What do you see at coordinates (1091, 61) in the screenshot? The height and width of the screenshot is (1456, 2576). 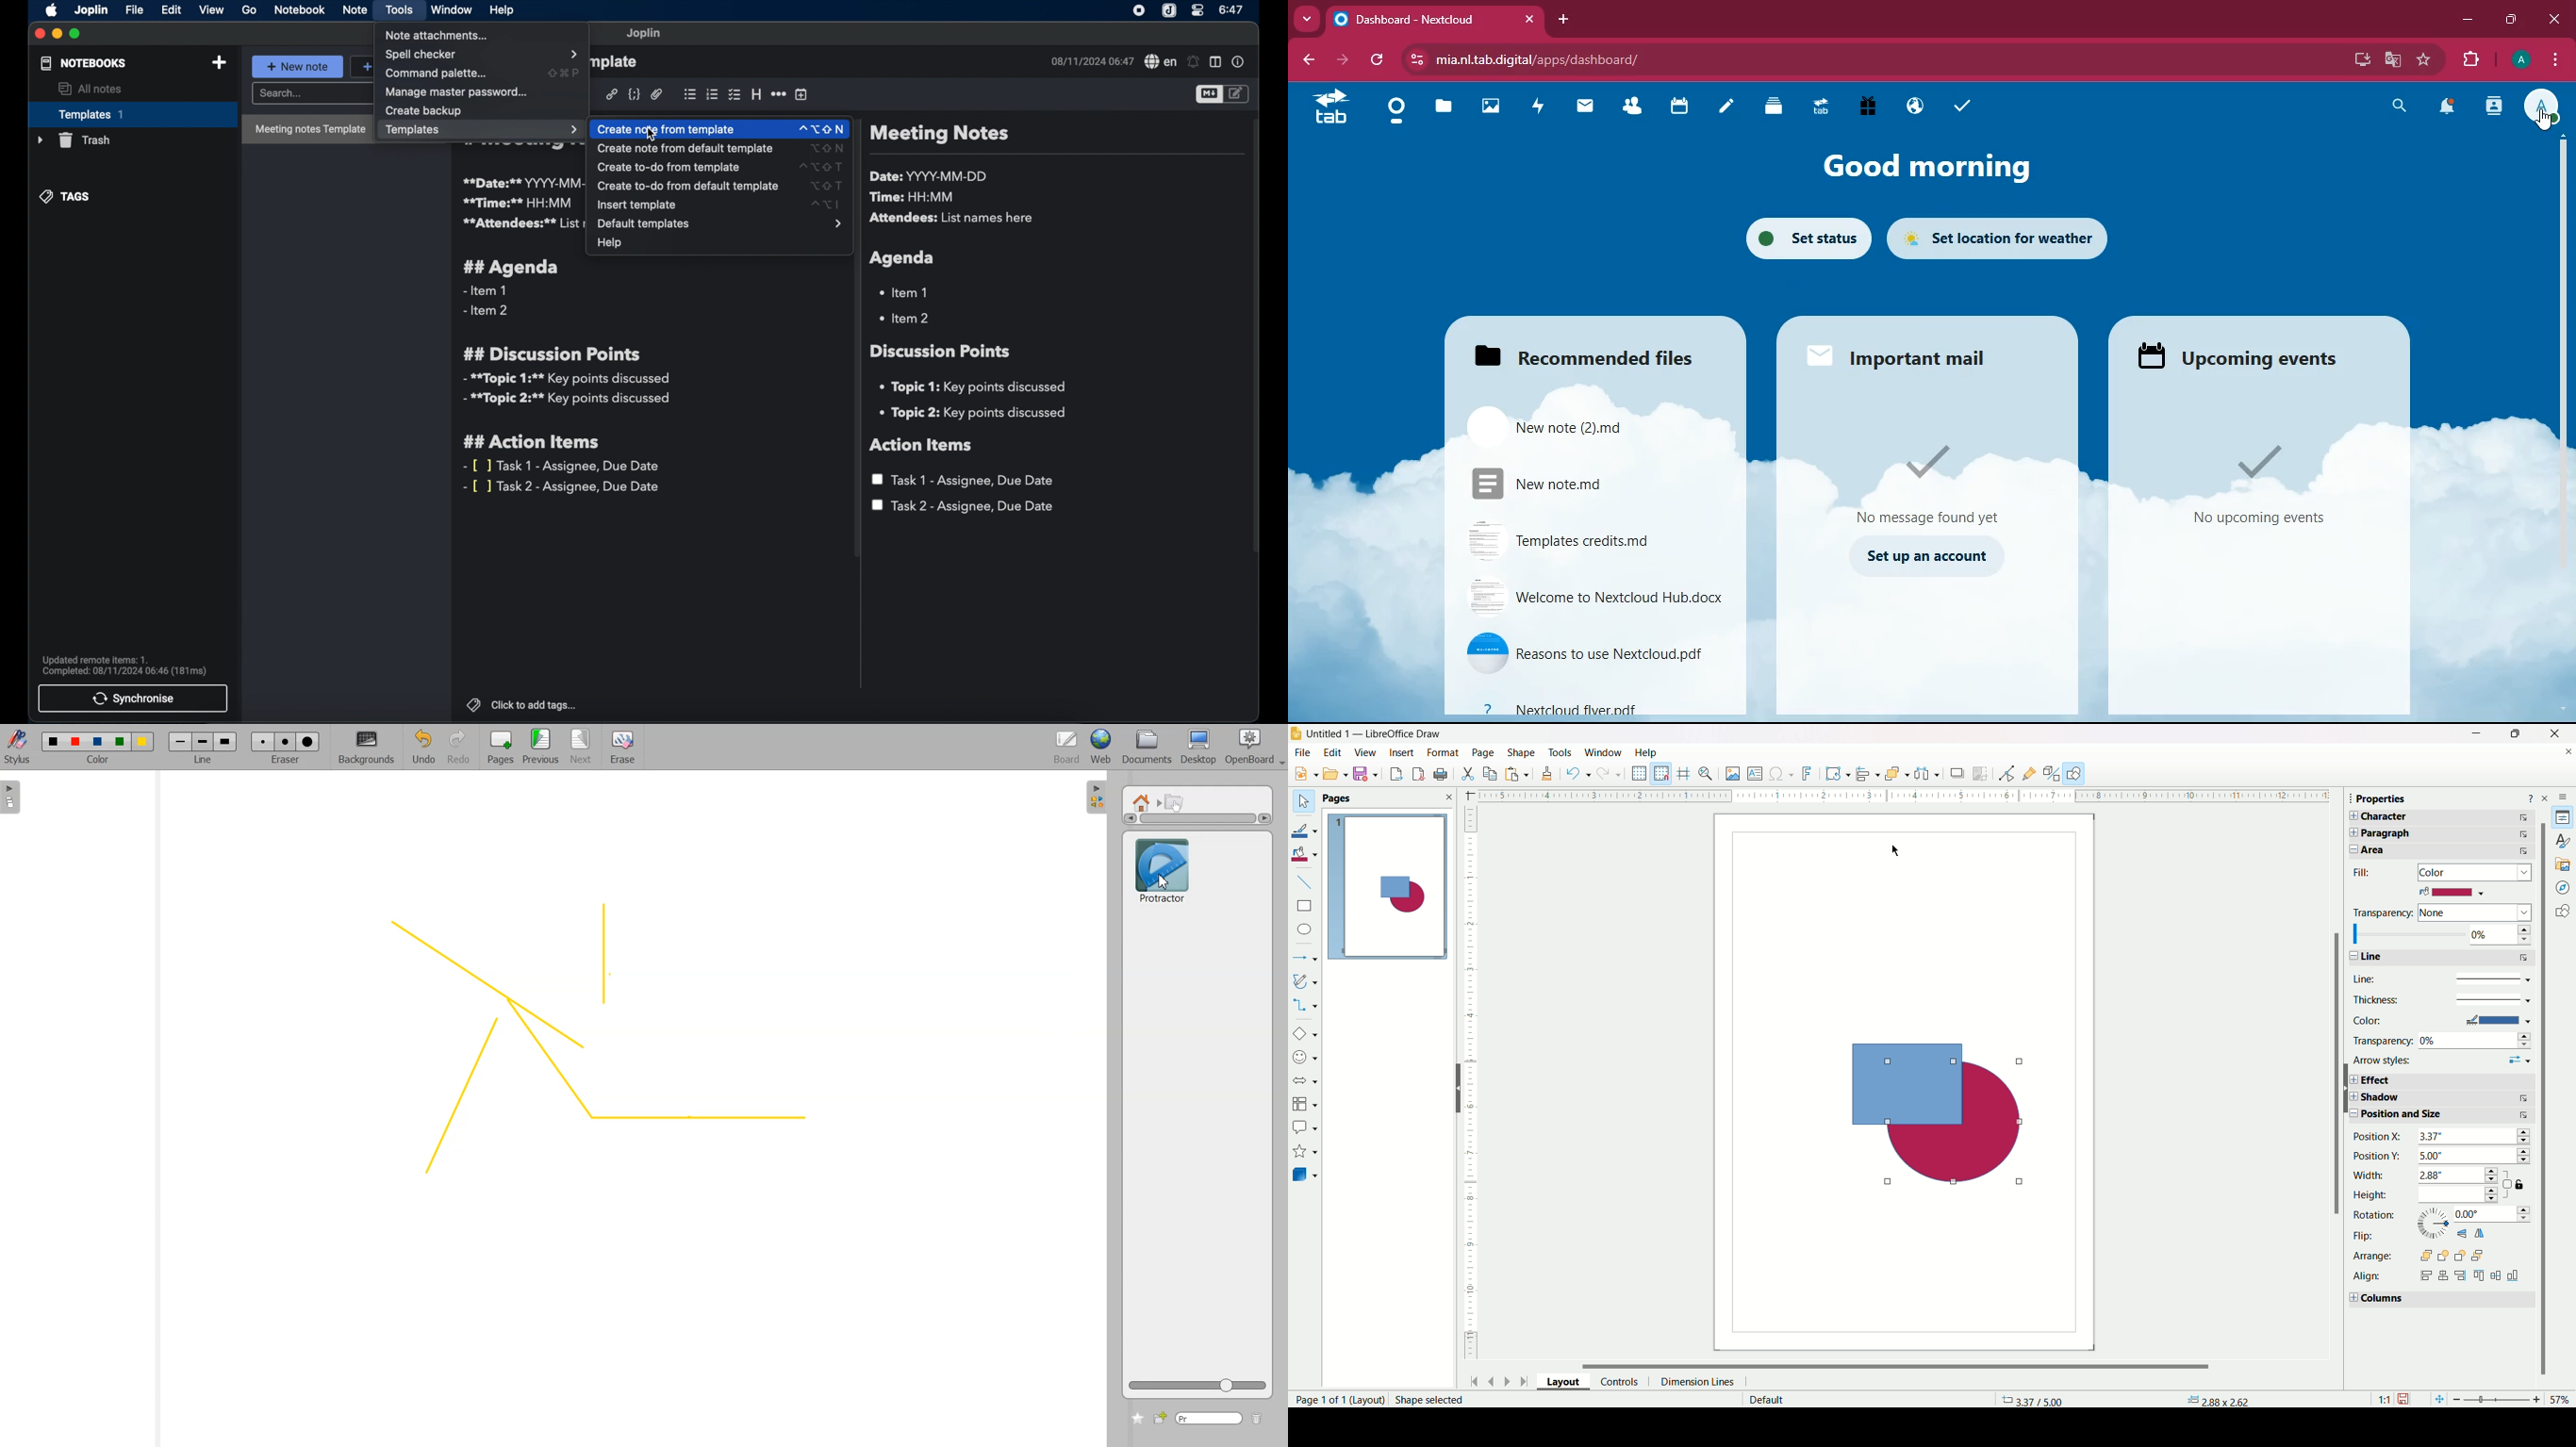 I see `08/11/2024 06:47` at bounding box center [1091, 61].